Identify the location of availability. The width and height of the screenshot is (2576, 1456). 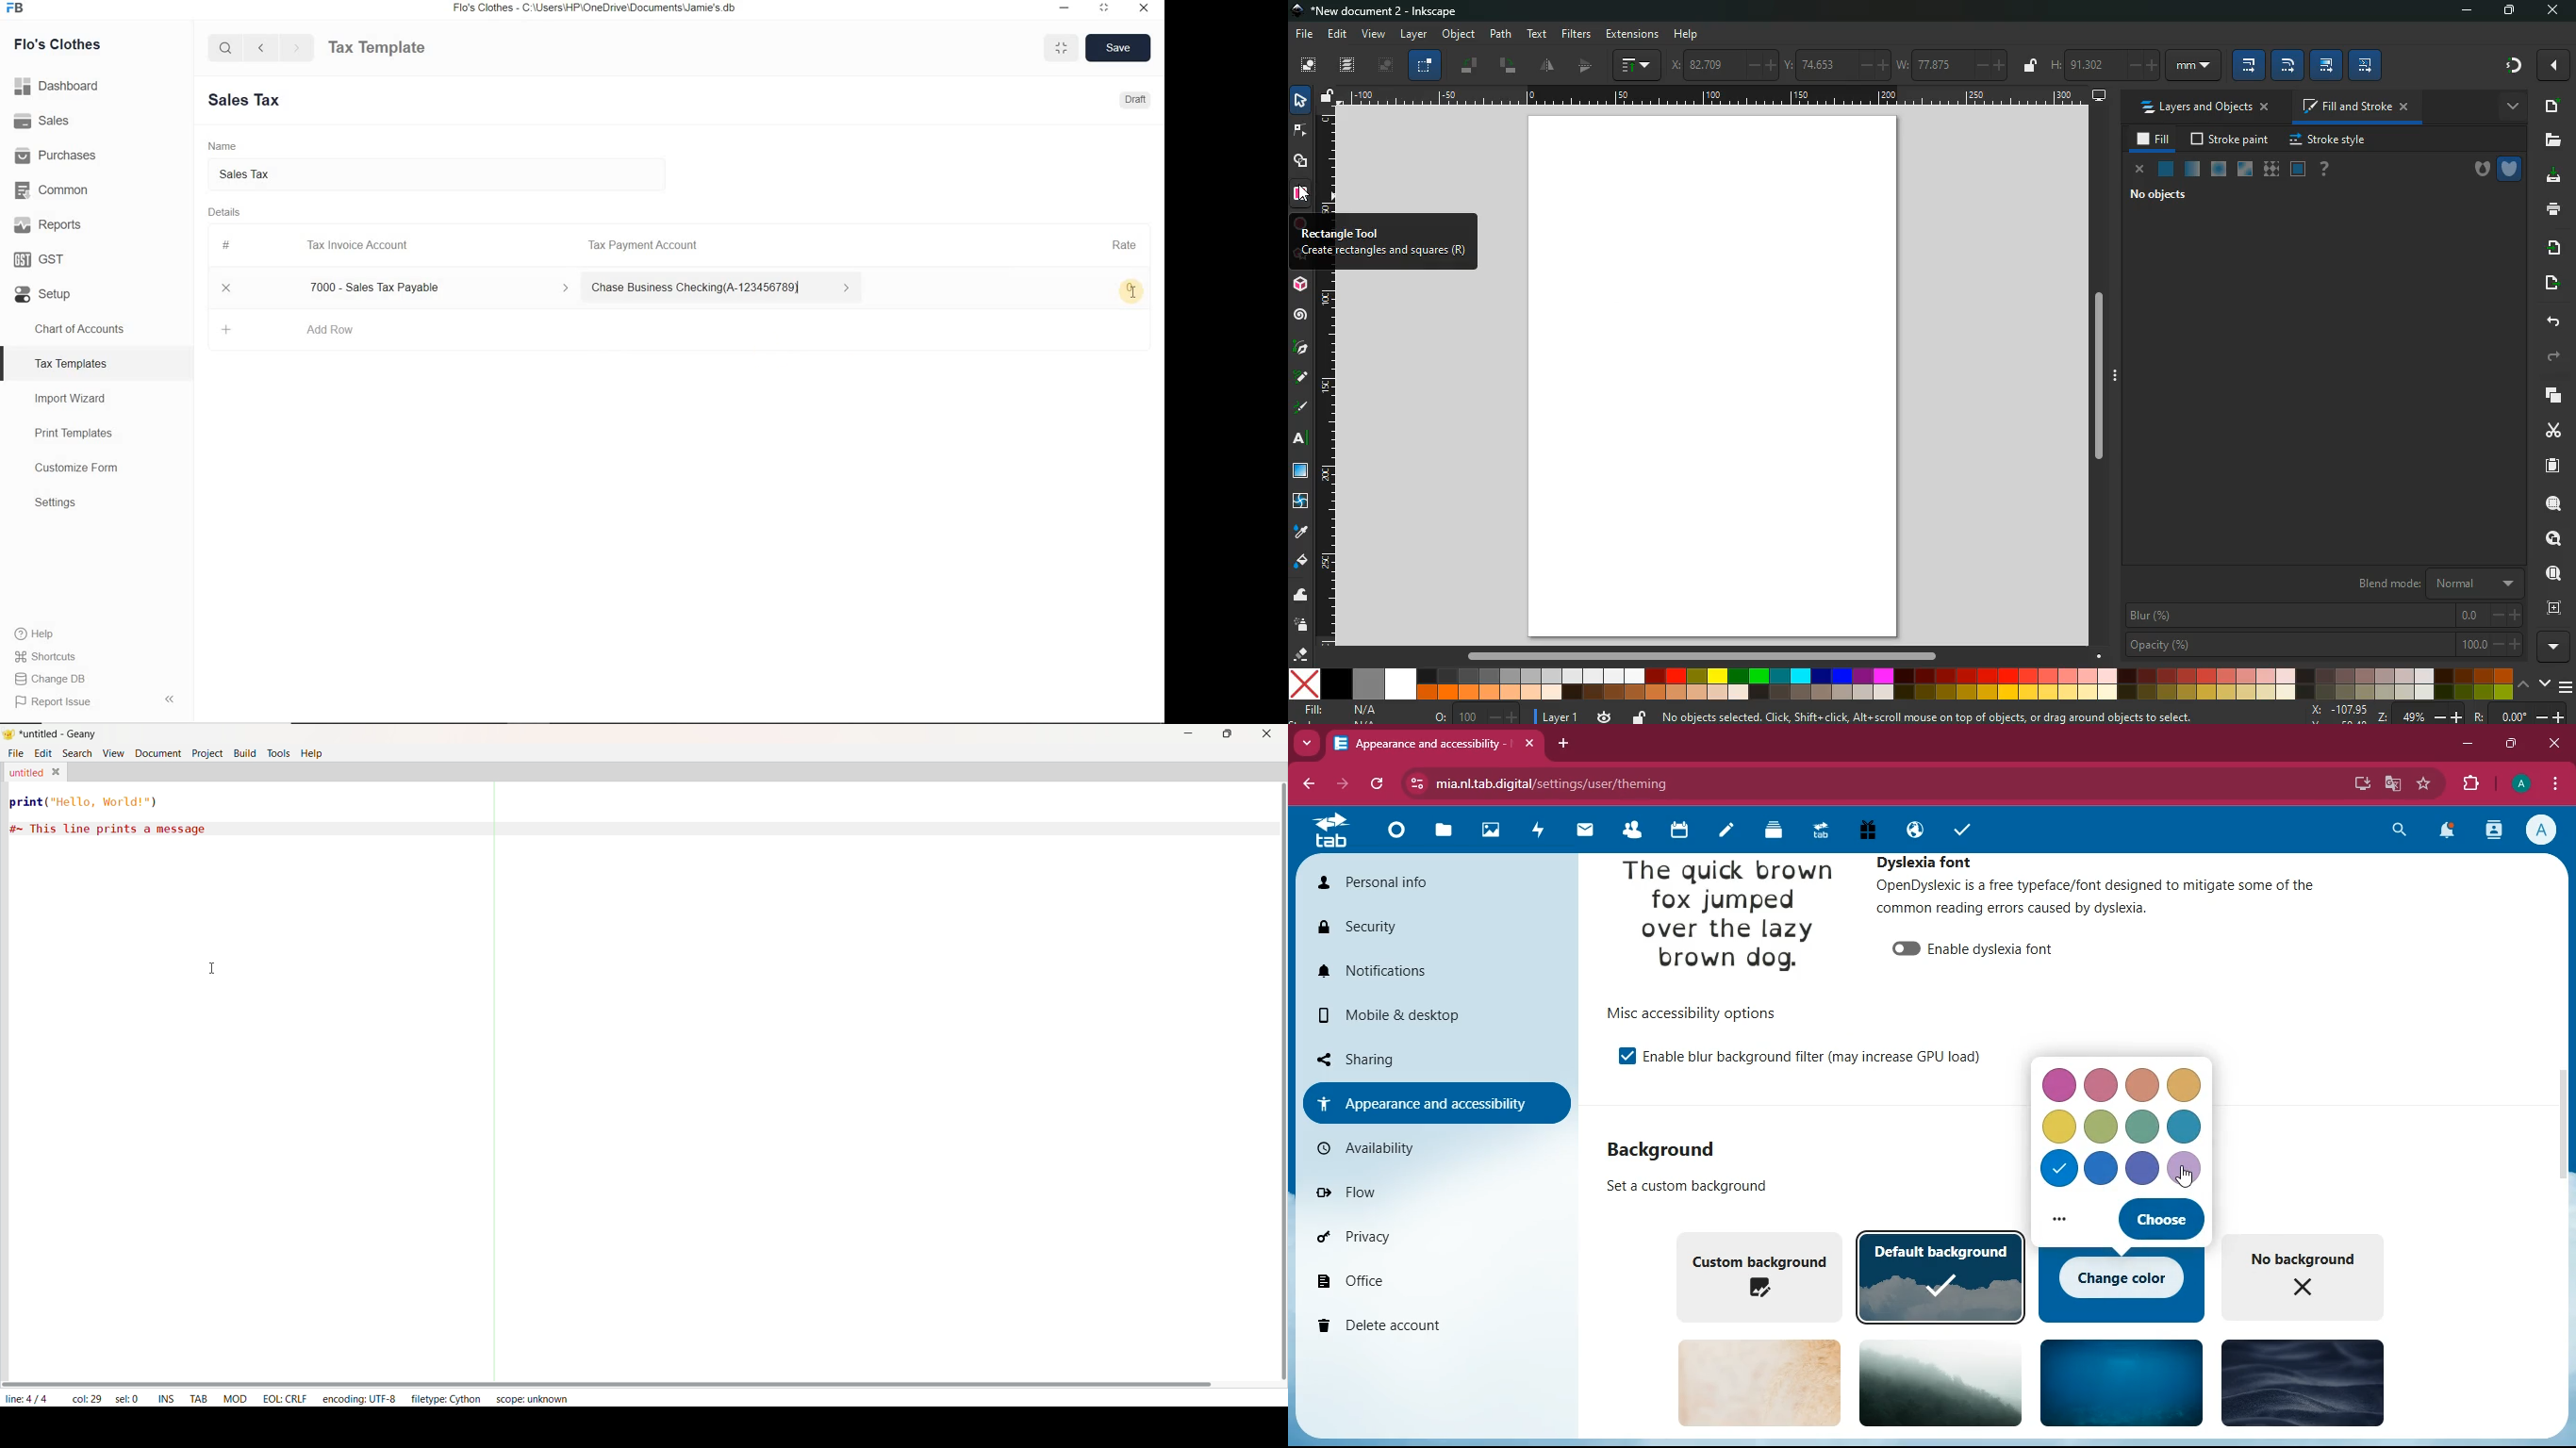
(1388, 1148).